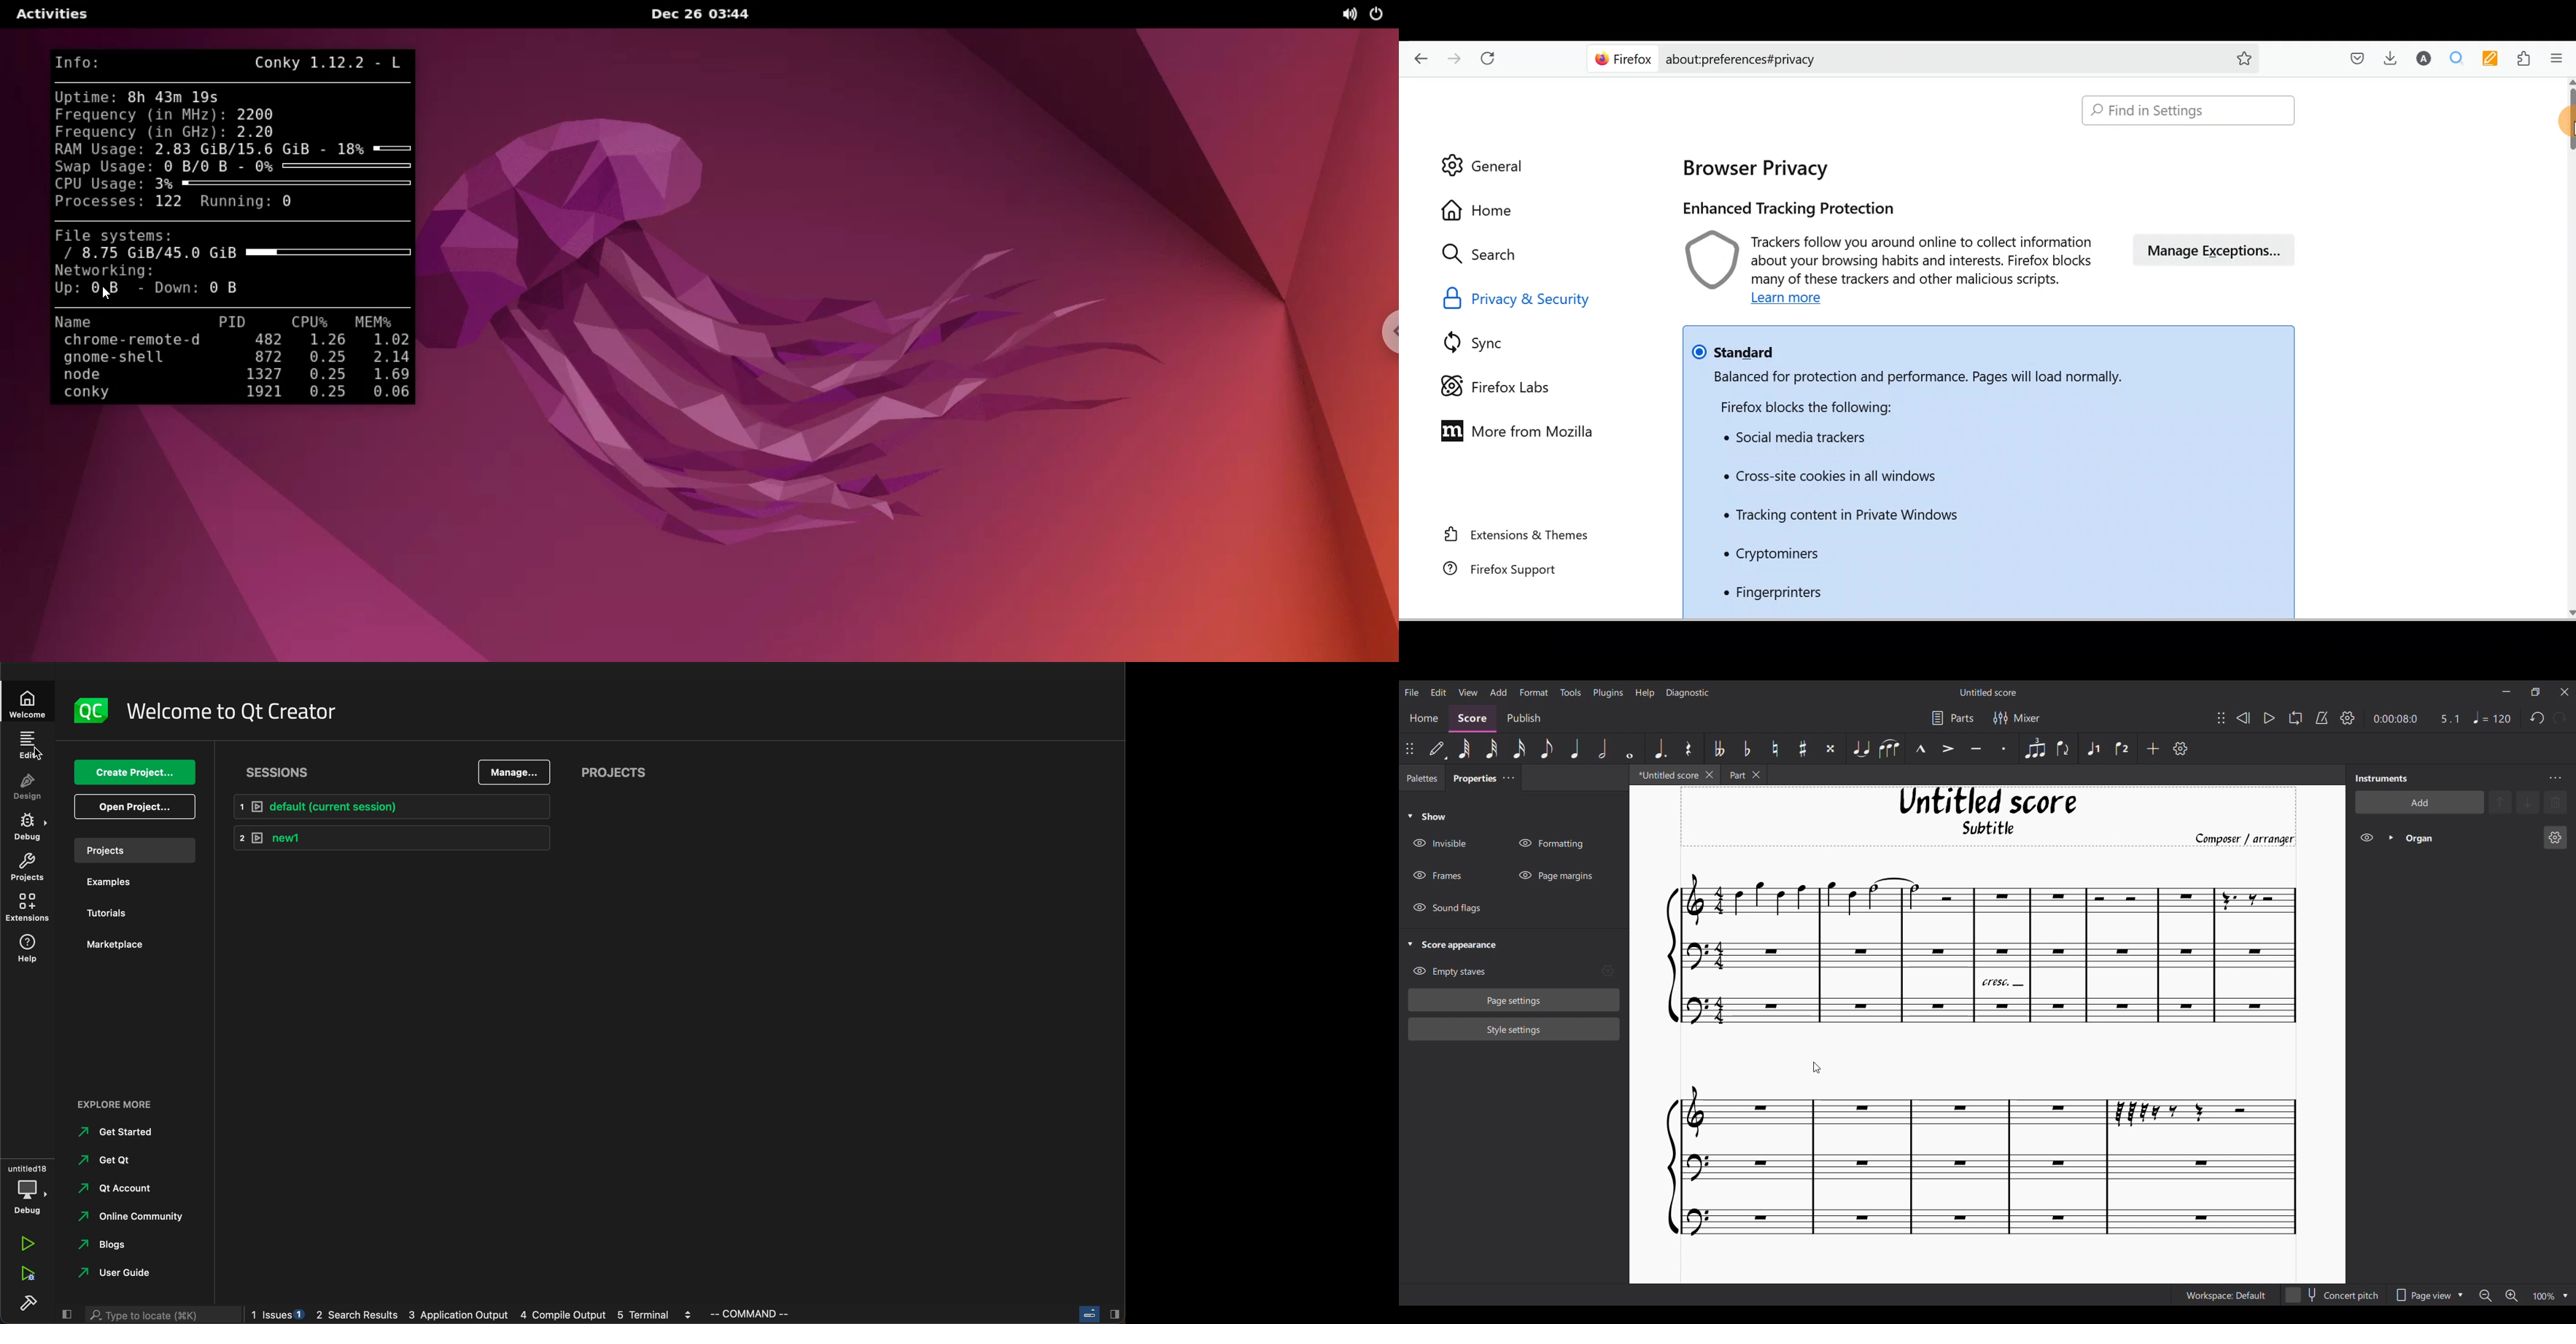 Image resolution: width=2576 pixels, height=1344 pixels. I want to click on Parts settings, so click(1953, 718).